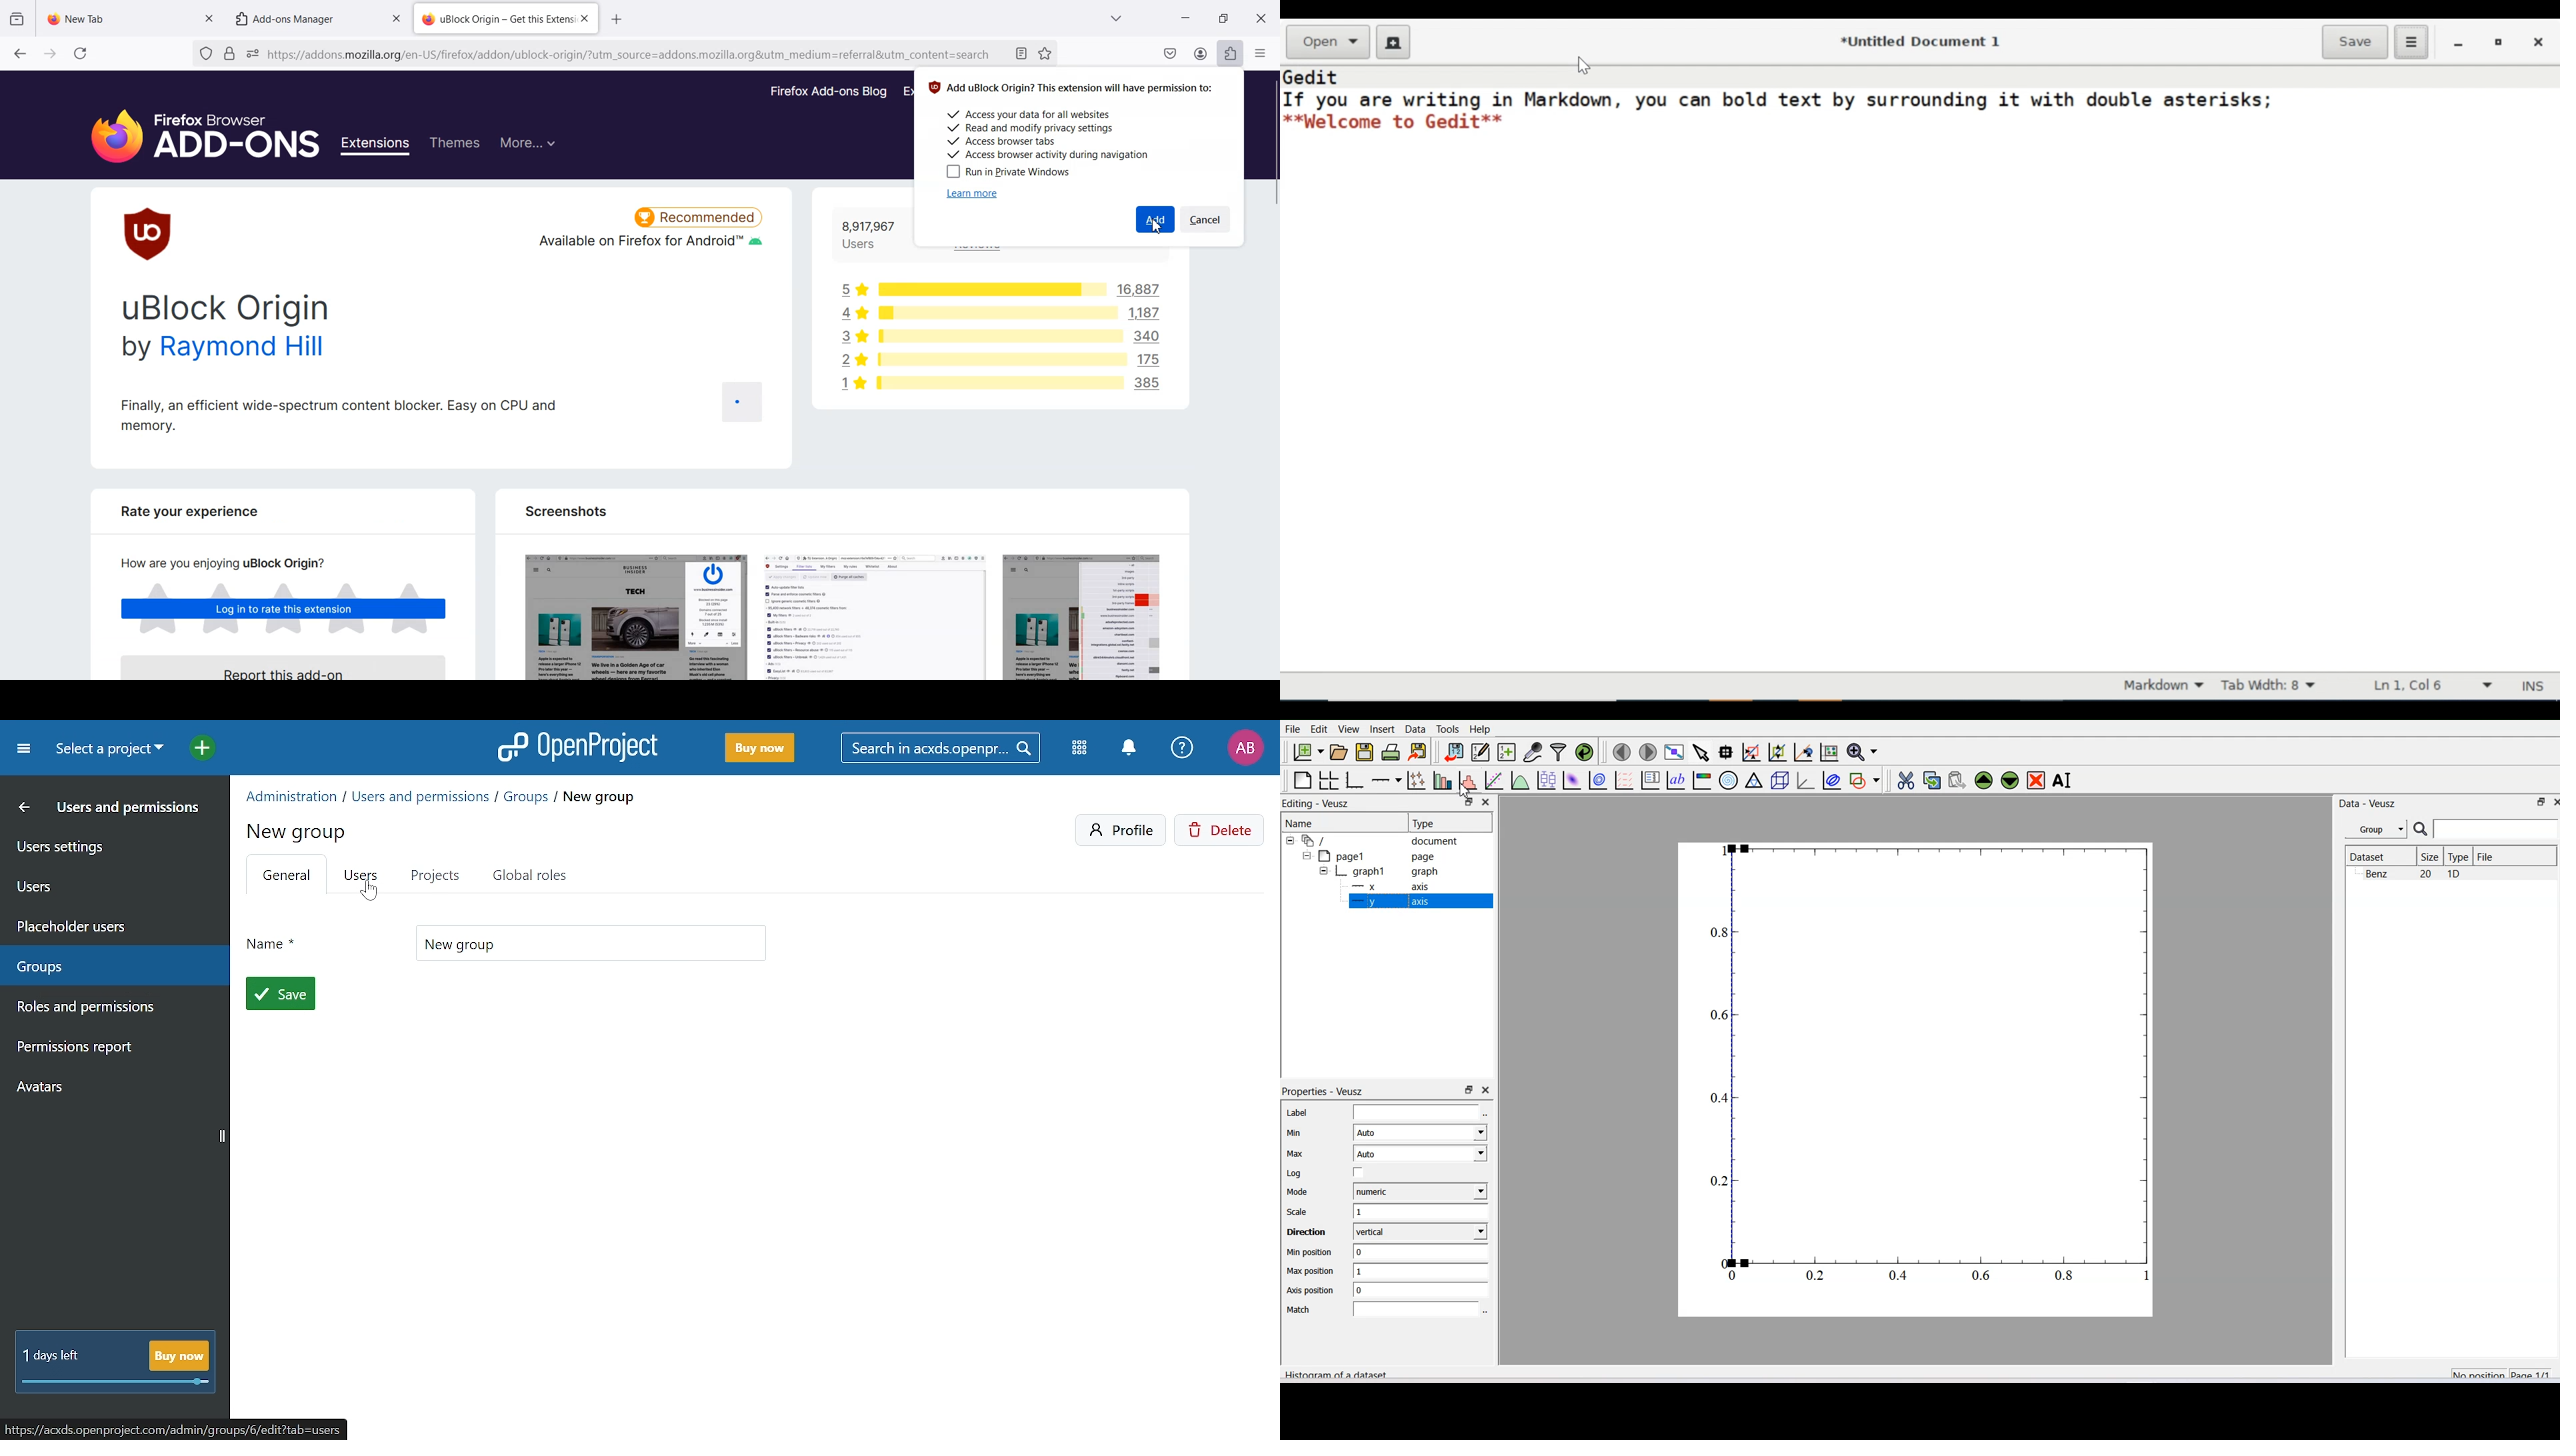 This screenshot has width=2576, height=1456. I want to click on Permission report, so click(110, 1049).